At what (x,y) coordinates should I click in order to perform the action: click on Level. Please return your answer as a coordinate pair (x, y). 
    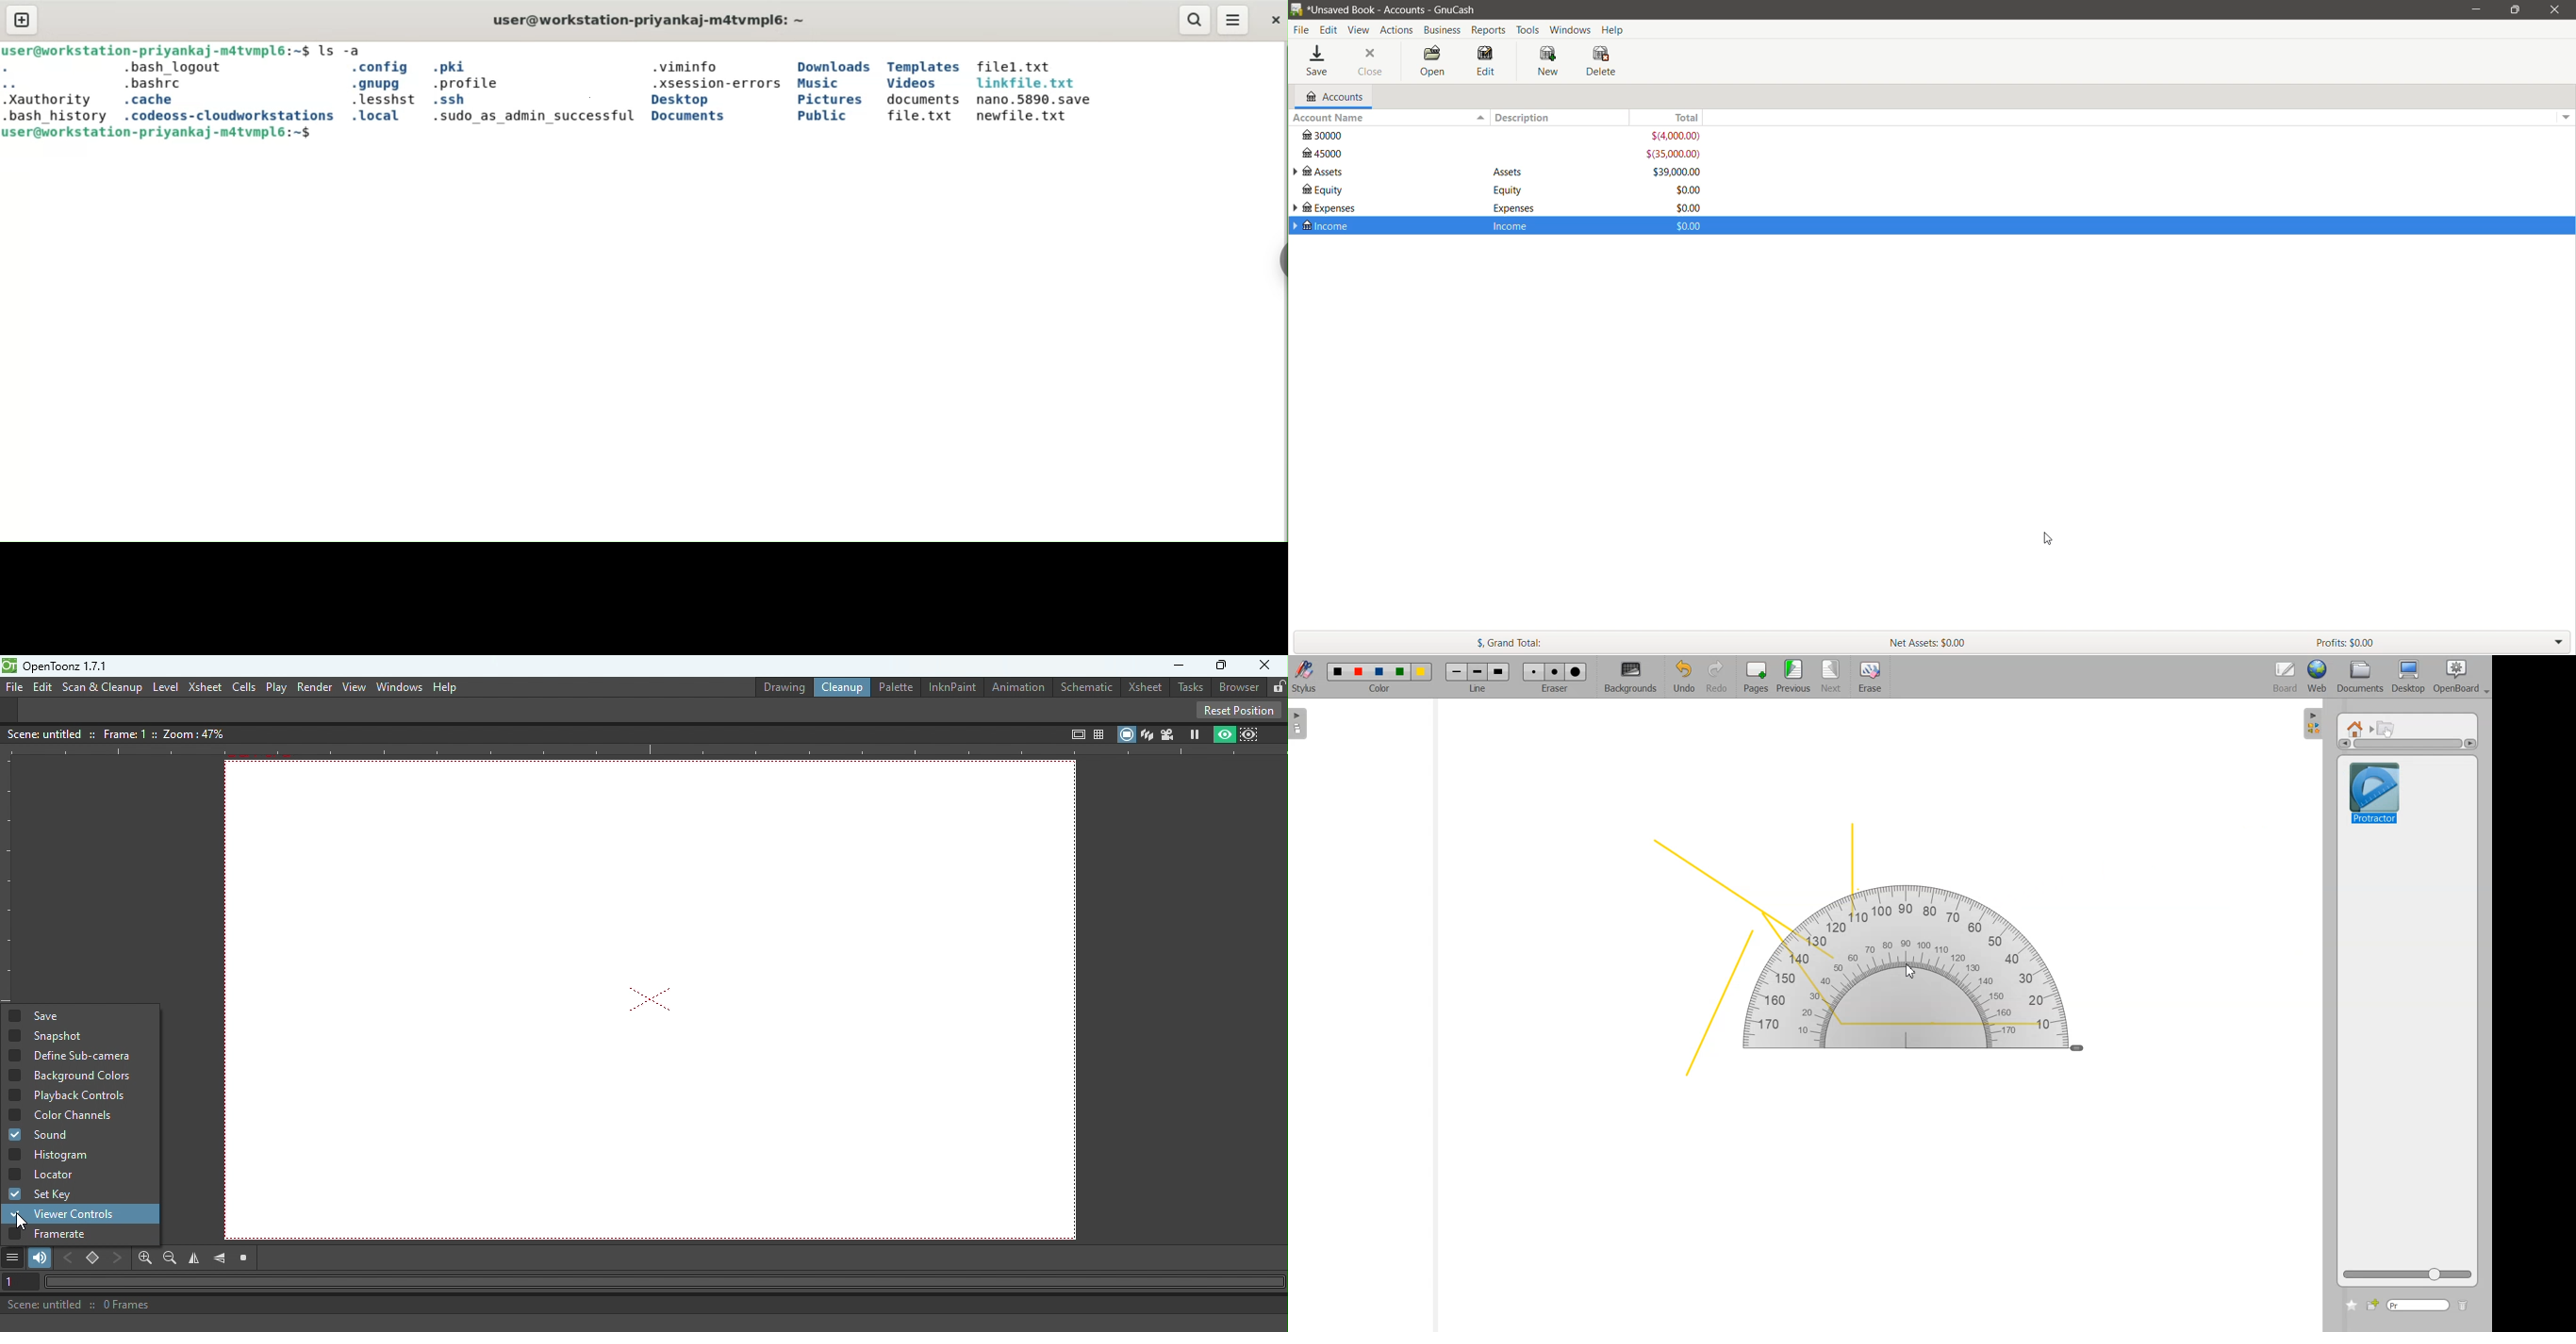
    Looking at the image, I should click on (166, 686).